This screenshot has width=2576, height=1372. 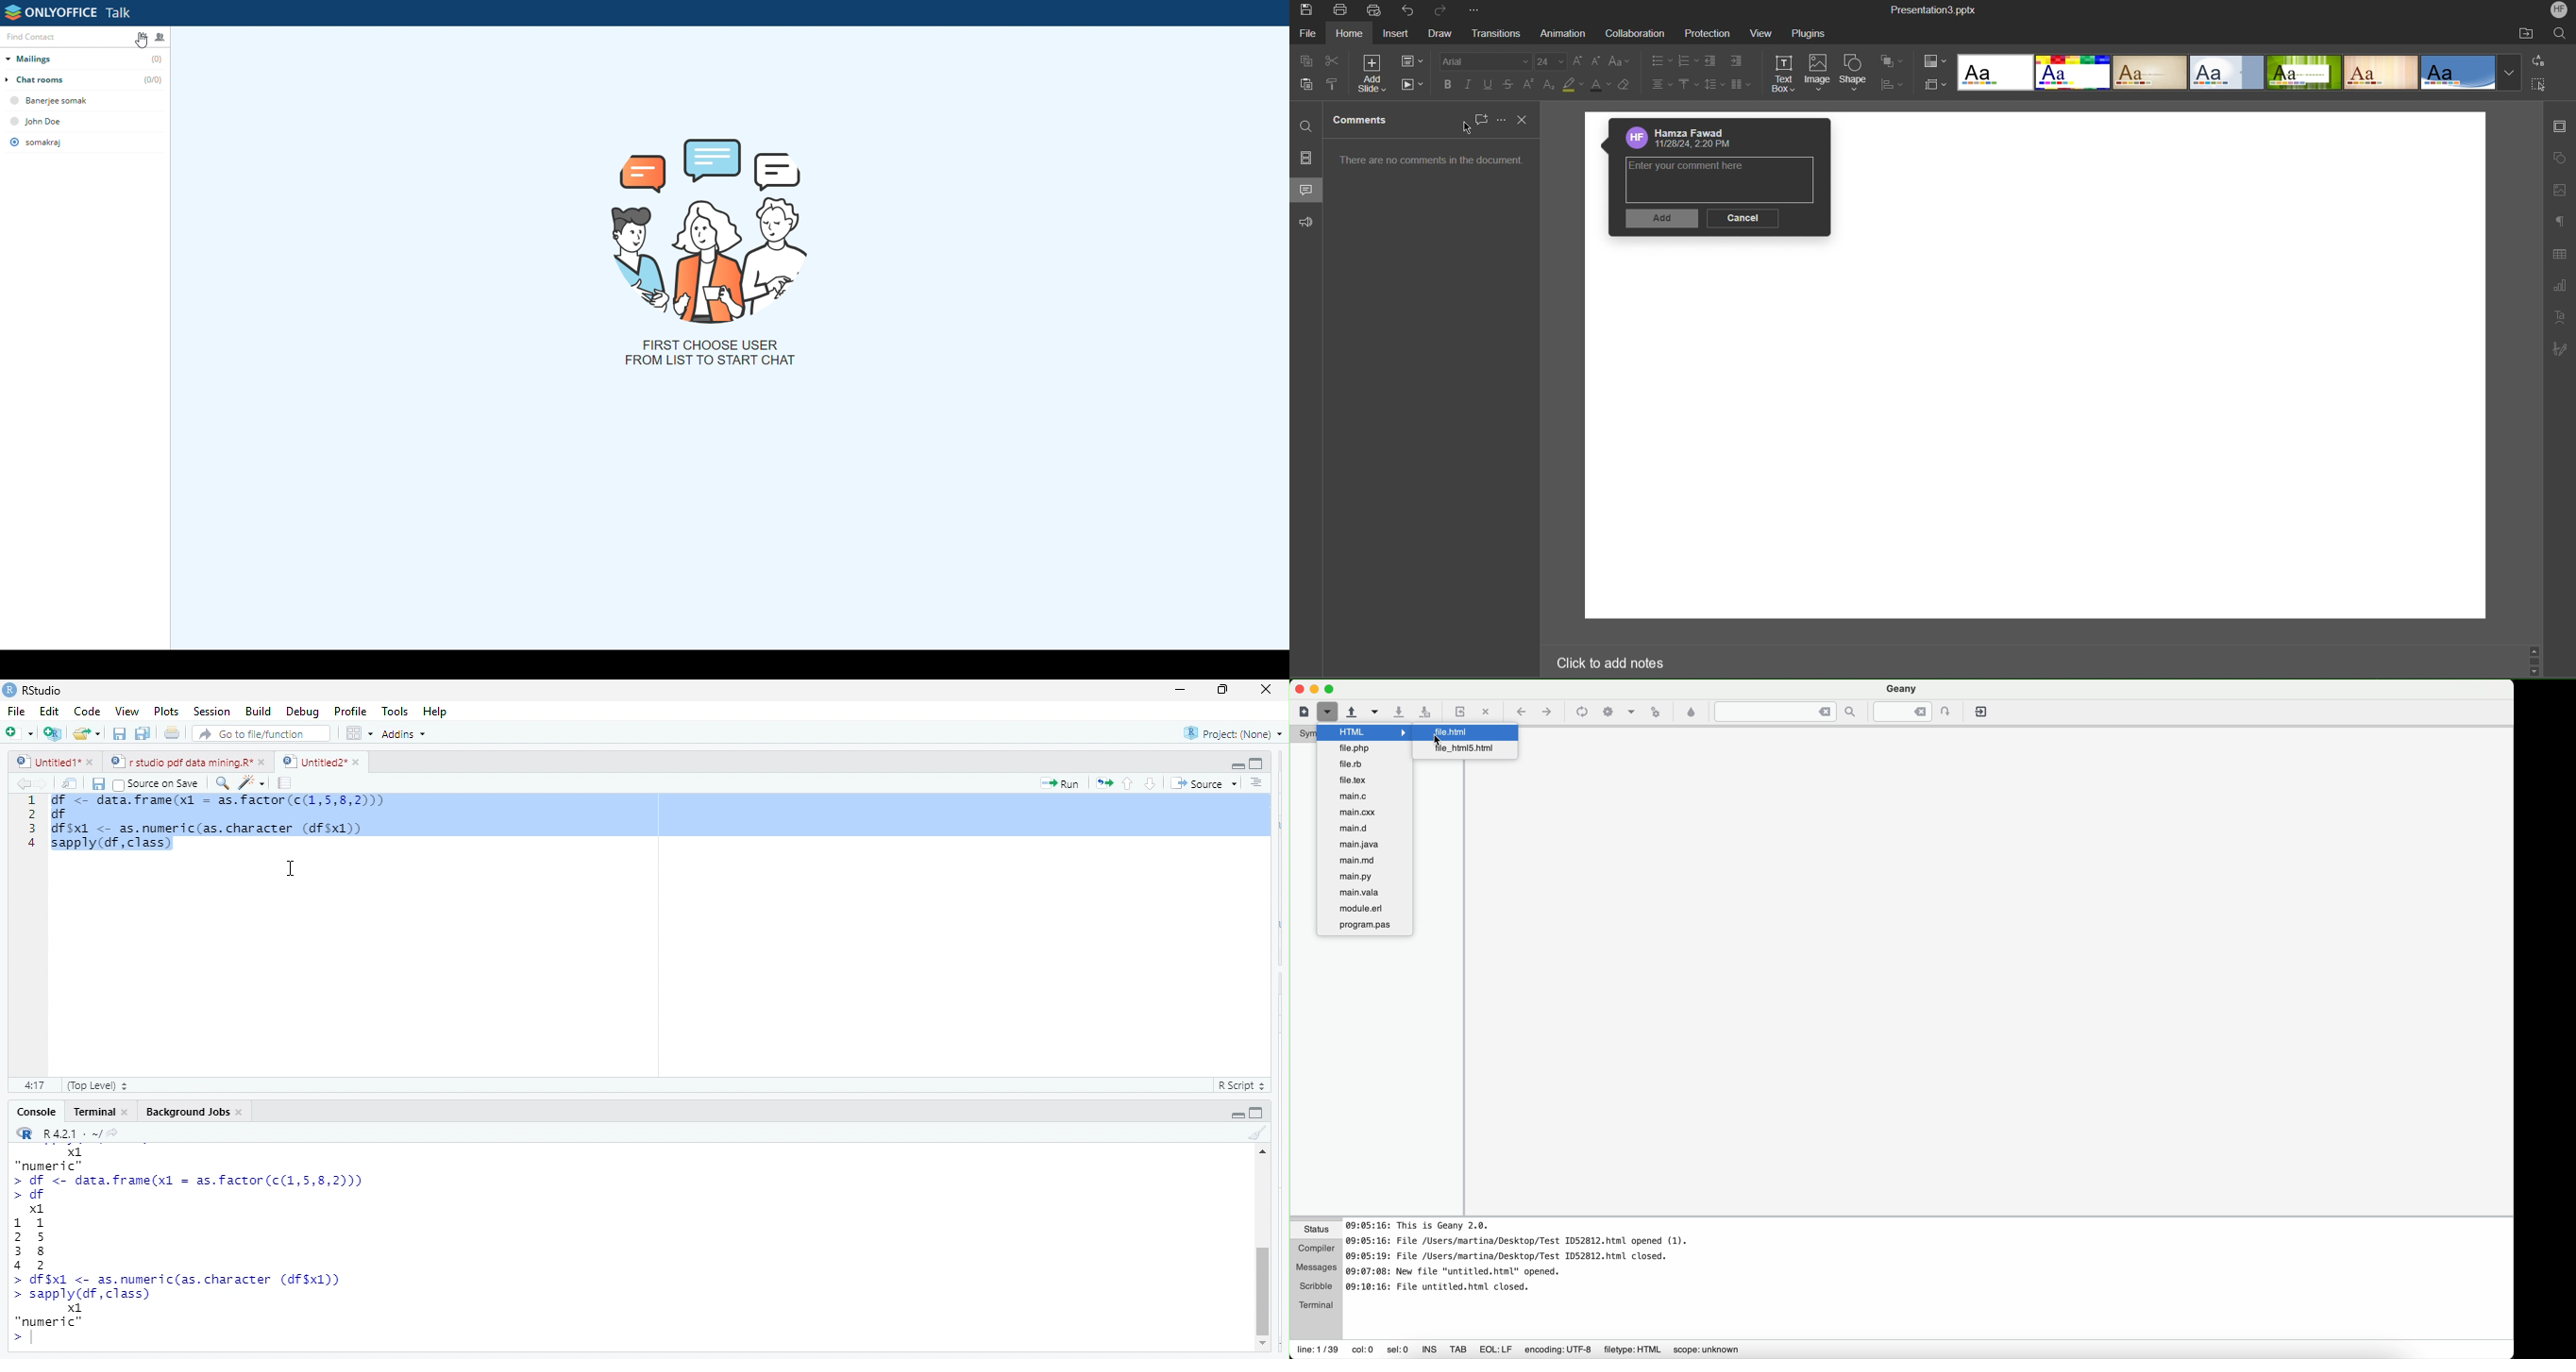 What do you see at coordinates (1635, 34) in the screenshot?
I see `Collaboration` at bounding box center [1635, 34].